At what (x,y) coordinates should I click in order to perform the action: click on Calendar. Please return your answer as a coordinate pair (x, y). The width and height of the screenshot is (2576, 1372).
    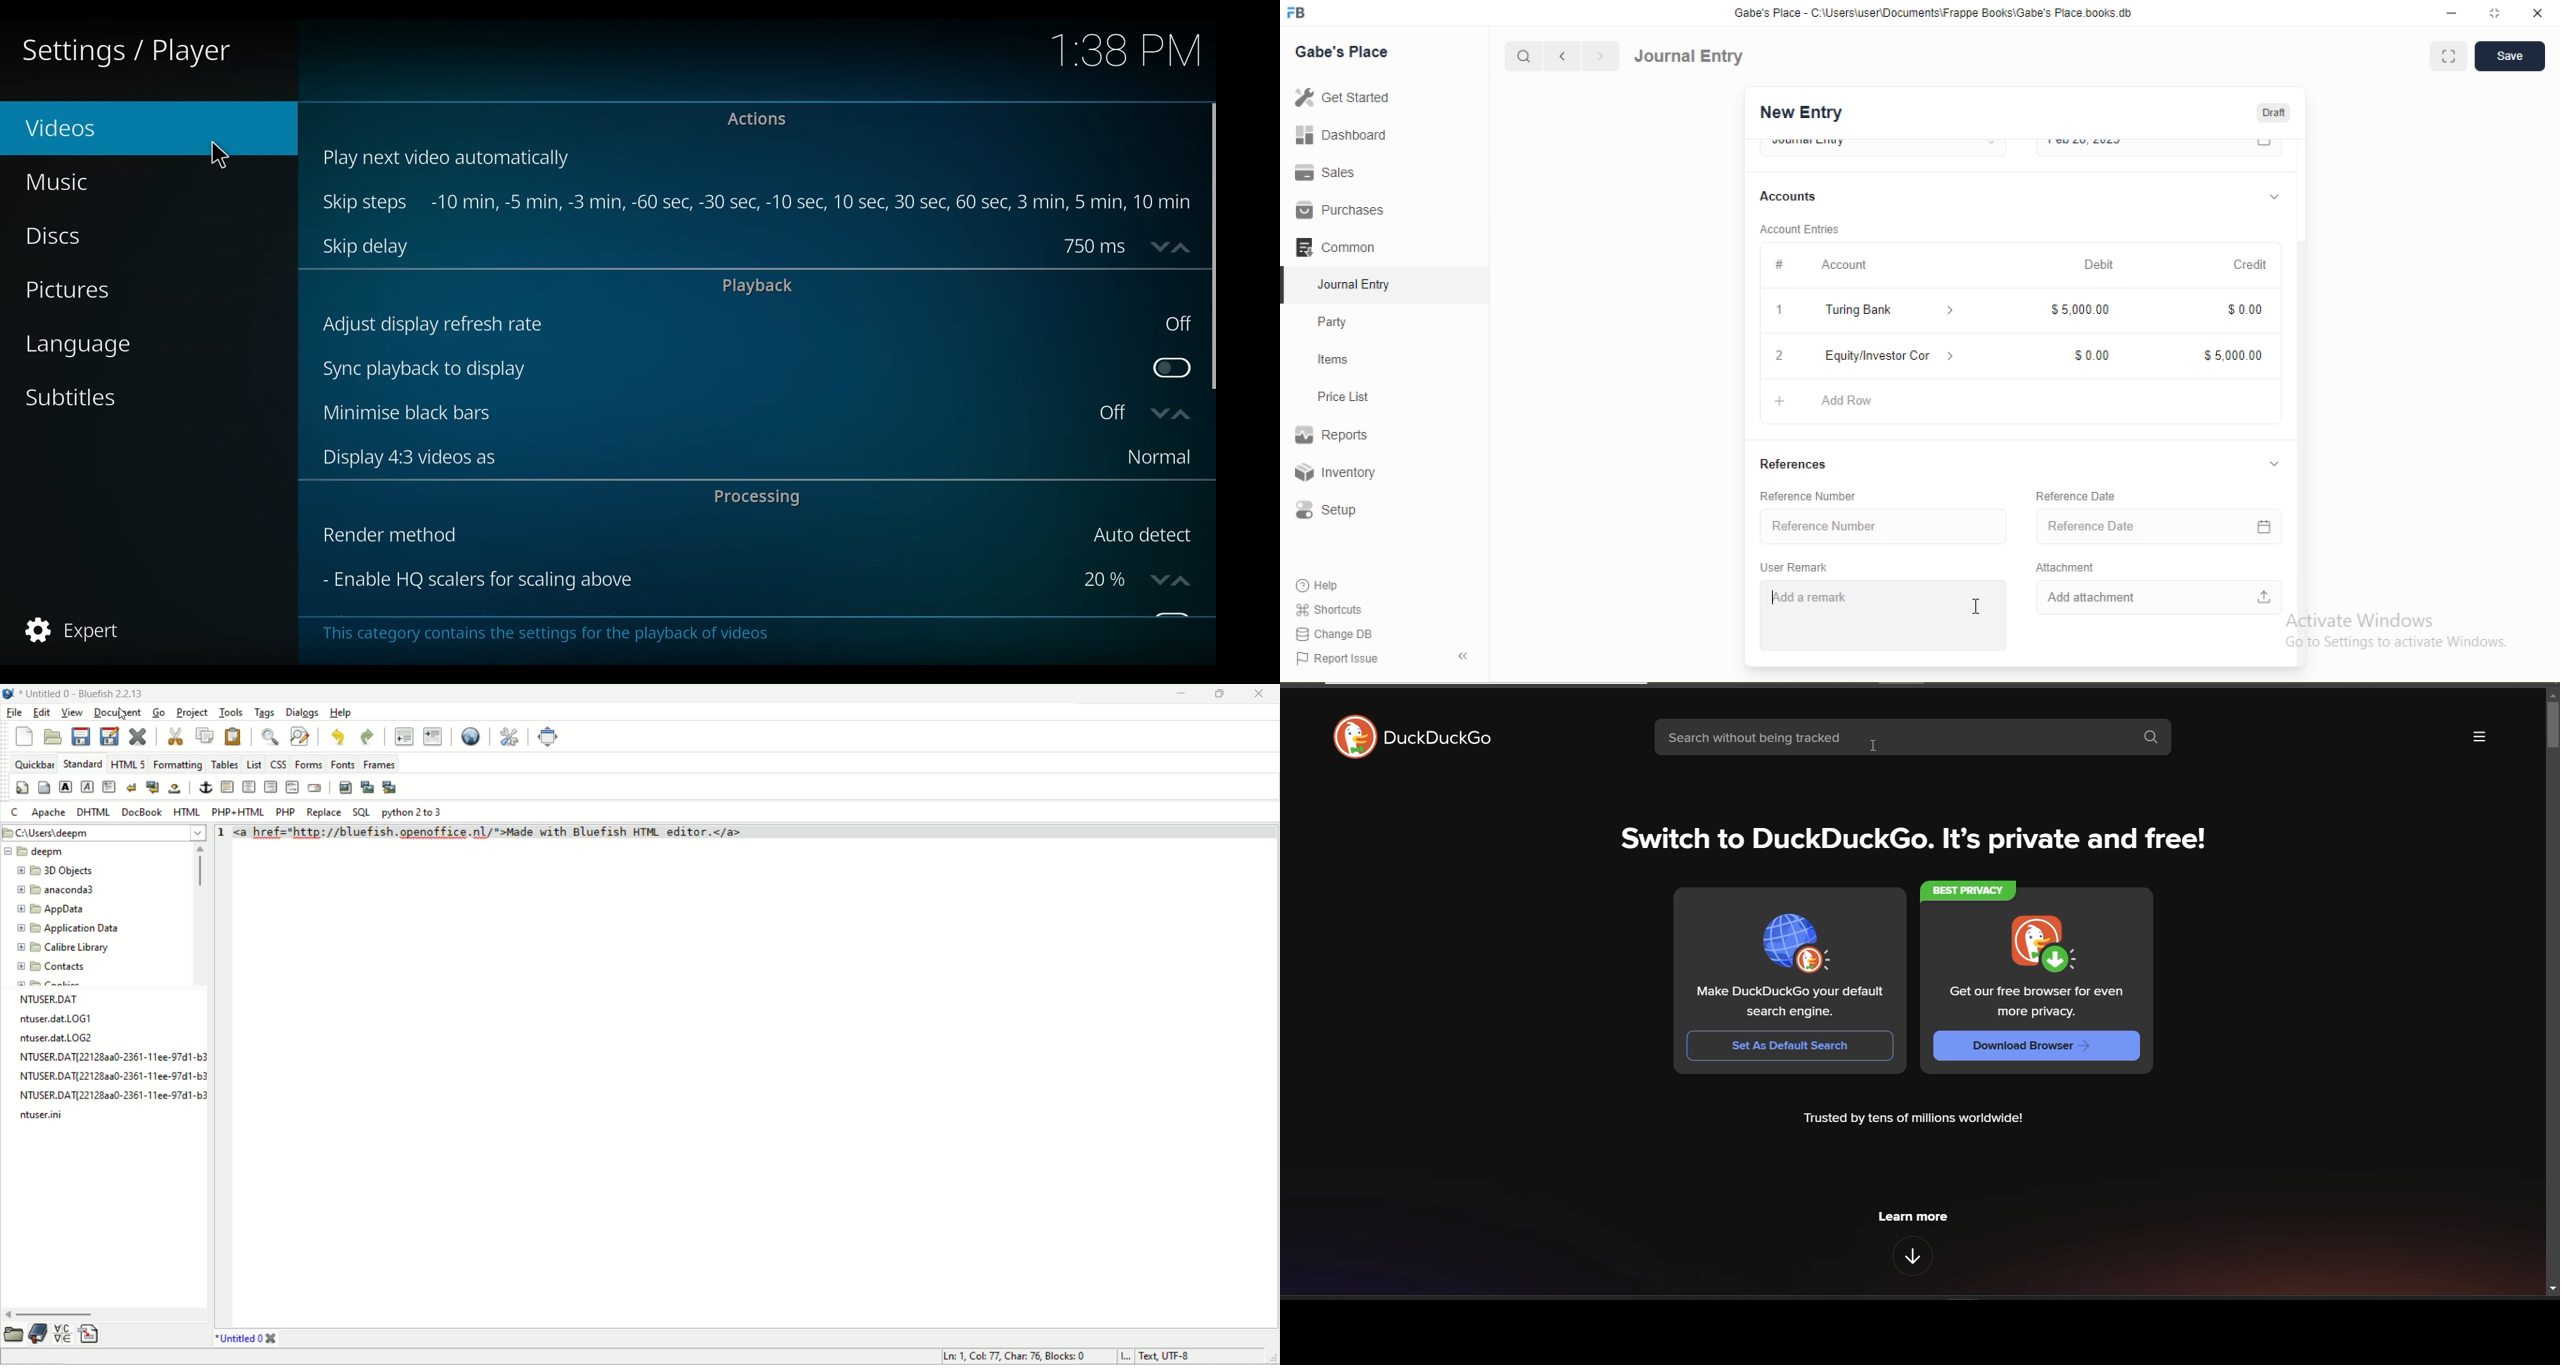
    Looking at the image, I should click on (2265, 527).